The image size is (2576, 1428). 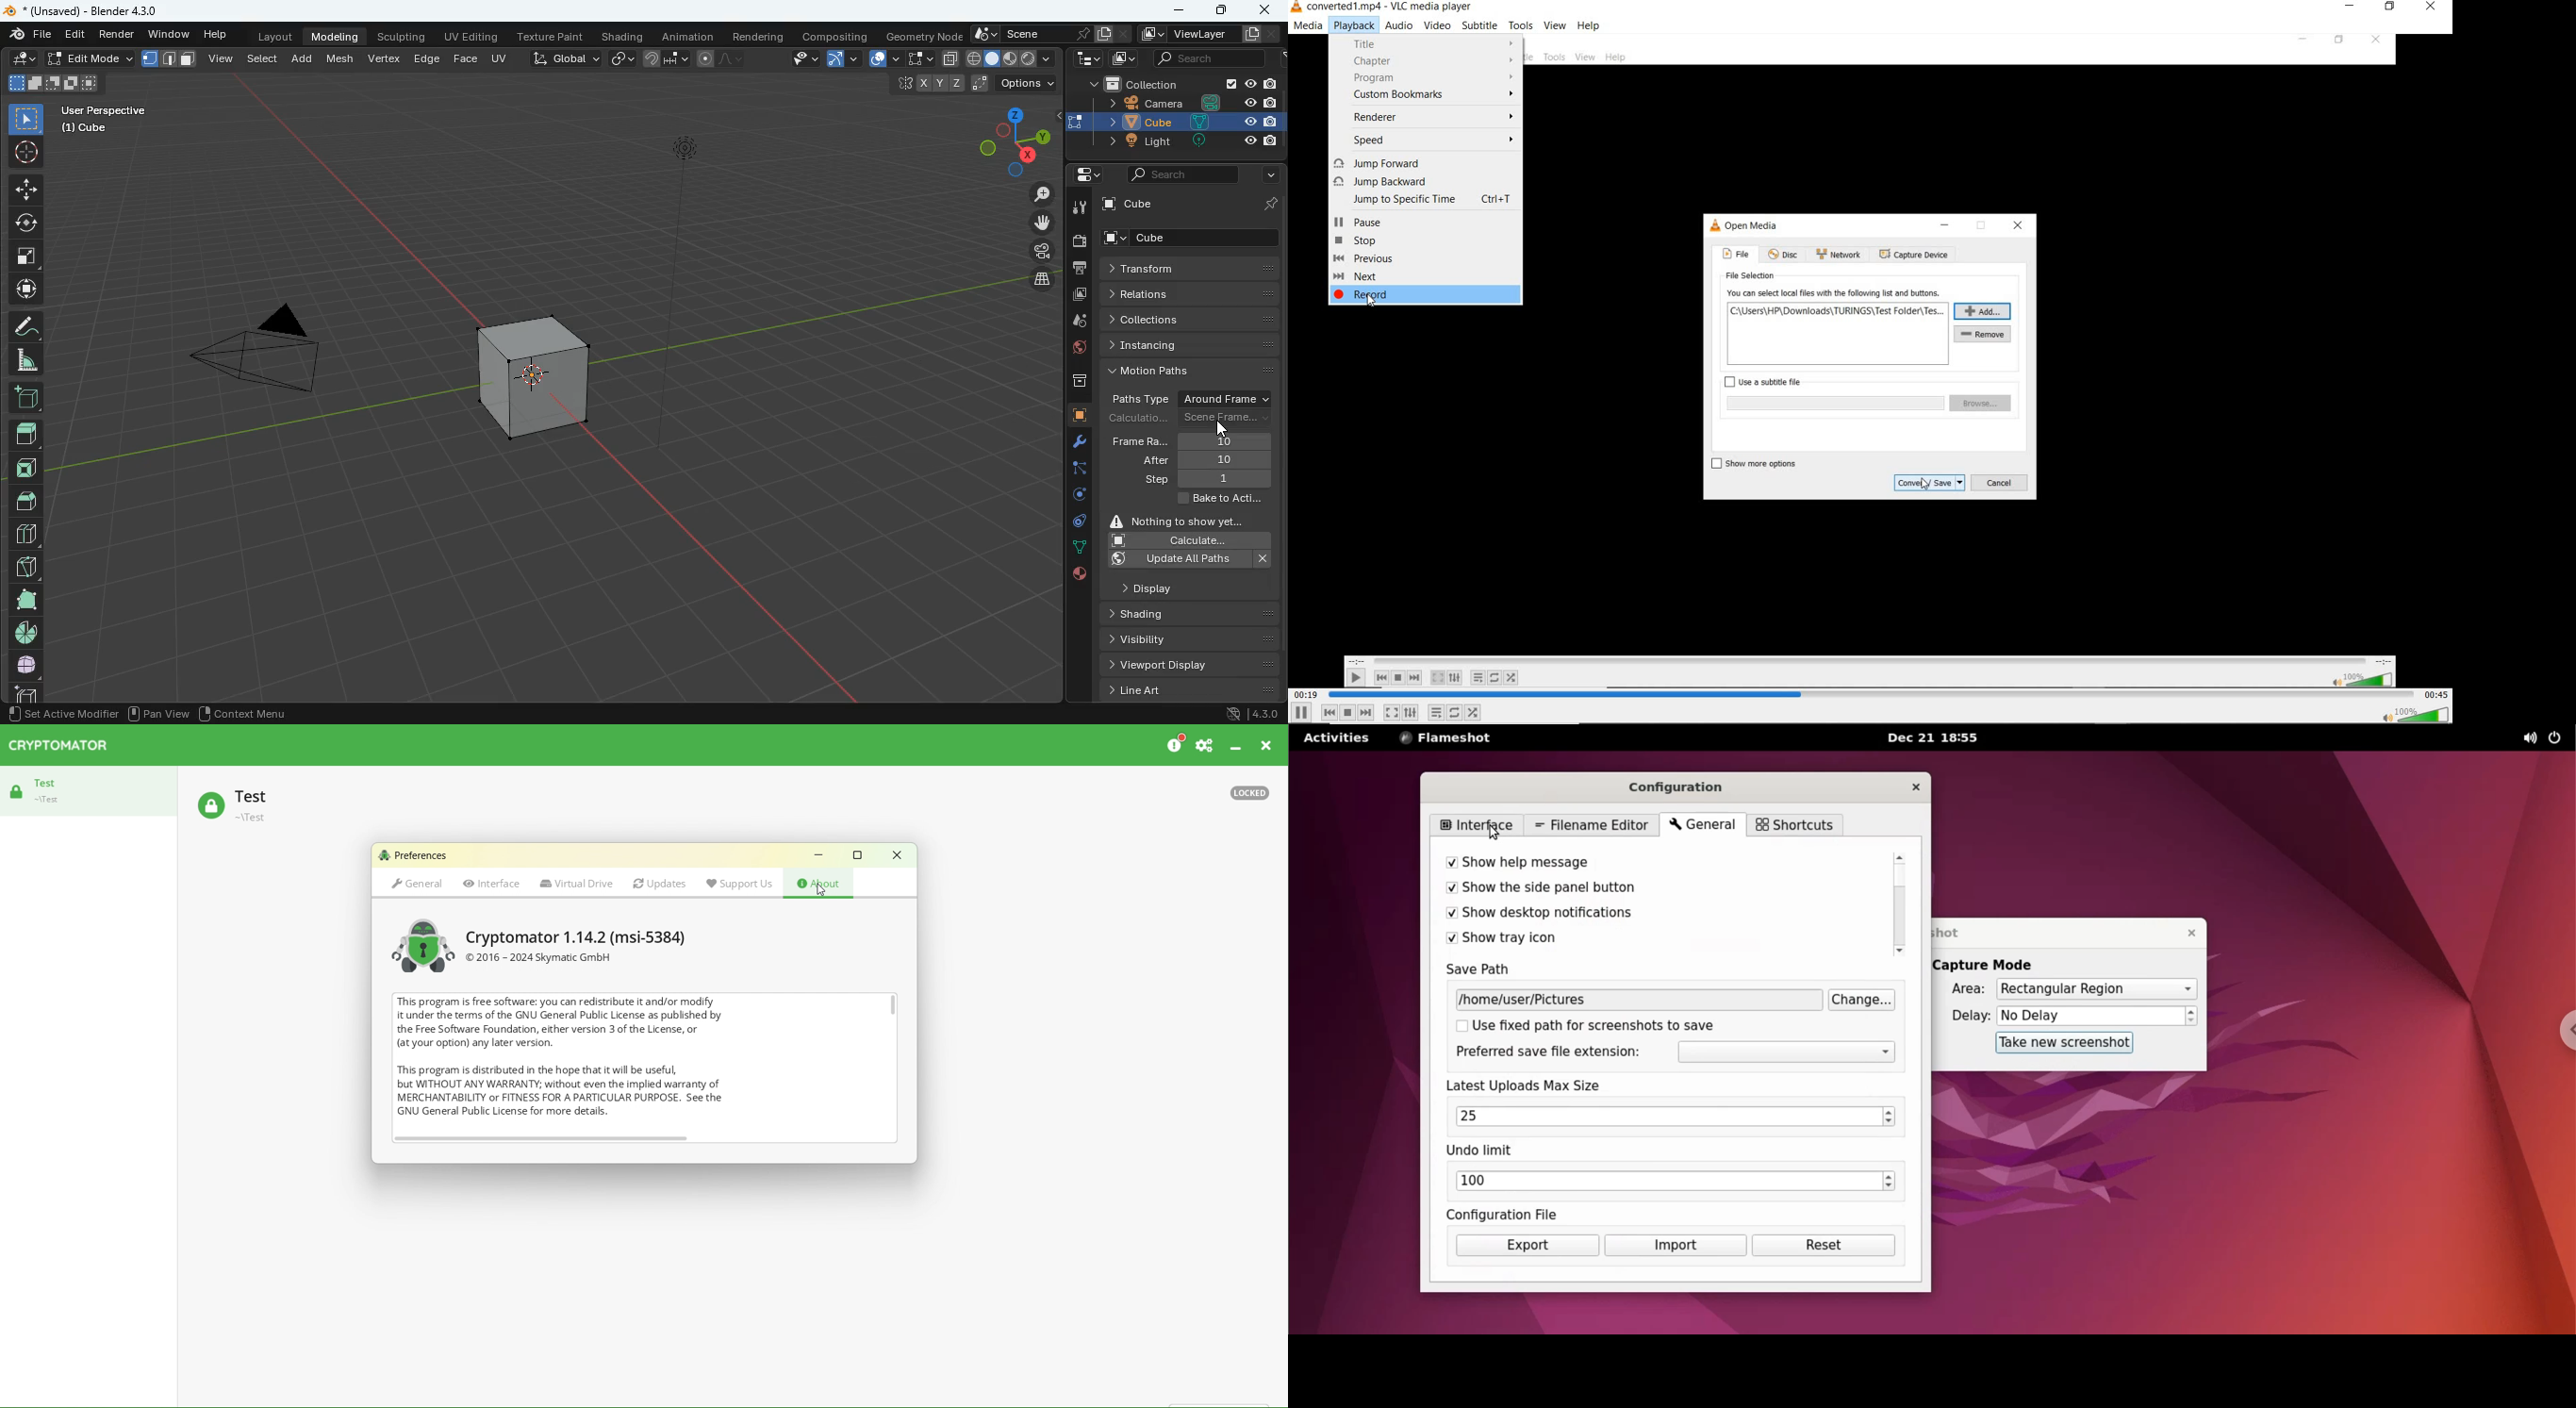 What do you see at coordinates (1433, 94) in the screenshot?
I see `custom bookmarks` at bounding box center [1433, 94].